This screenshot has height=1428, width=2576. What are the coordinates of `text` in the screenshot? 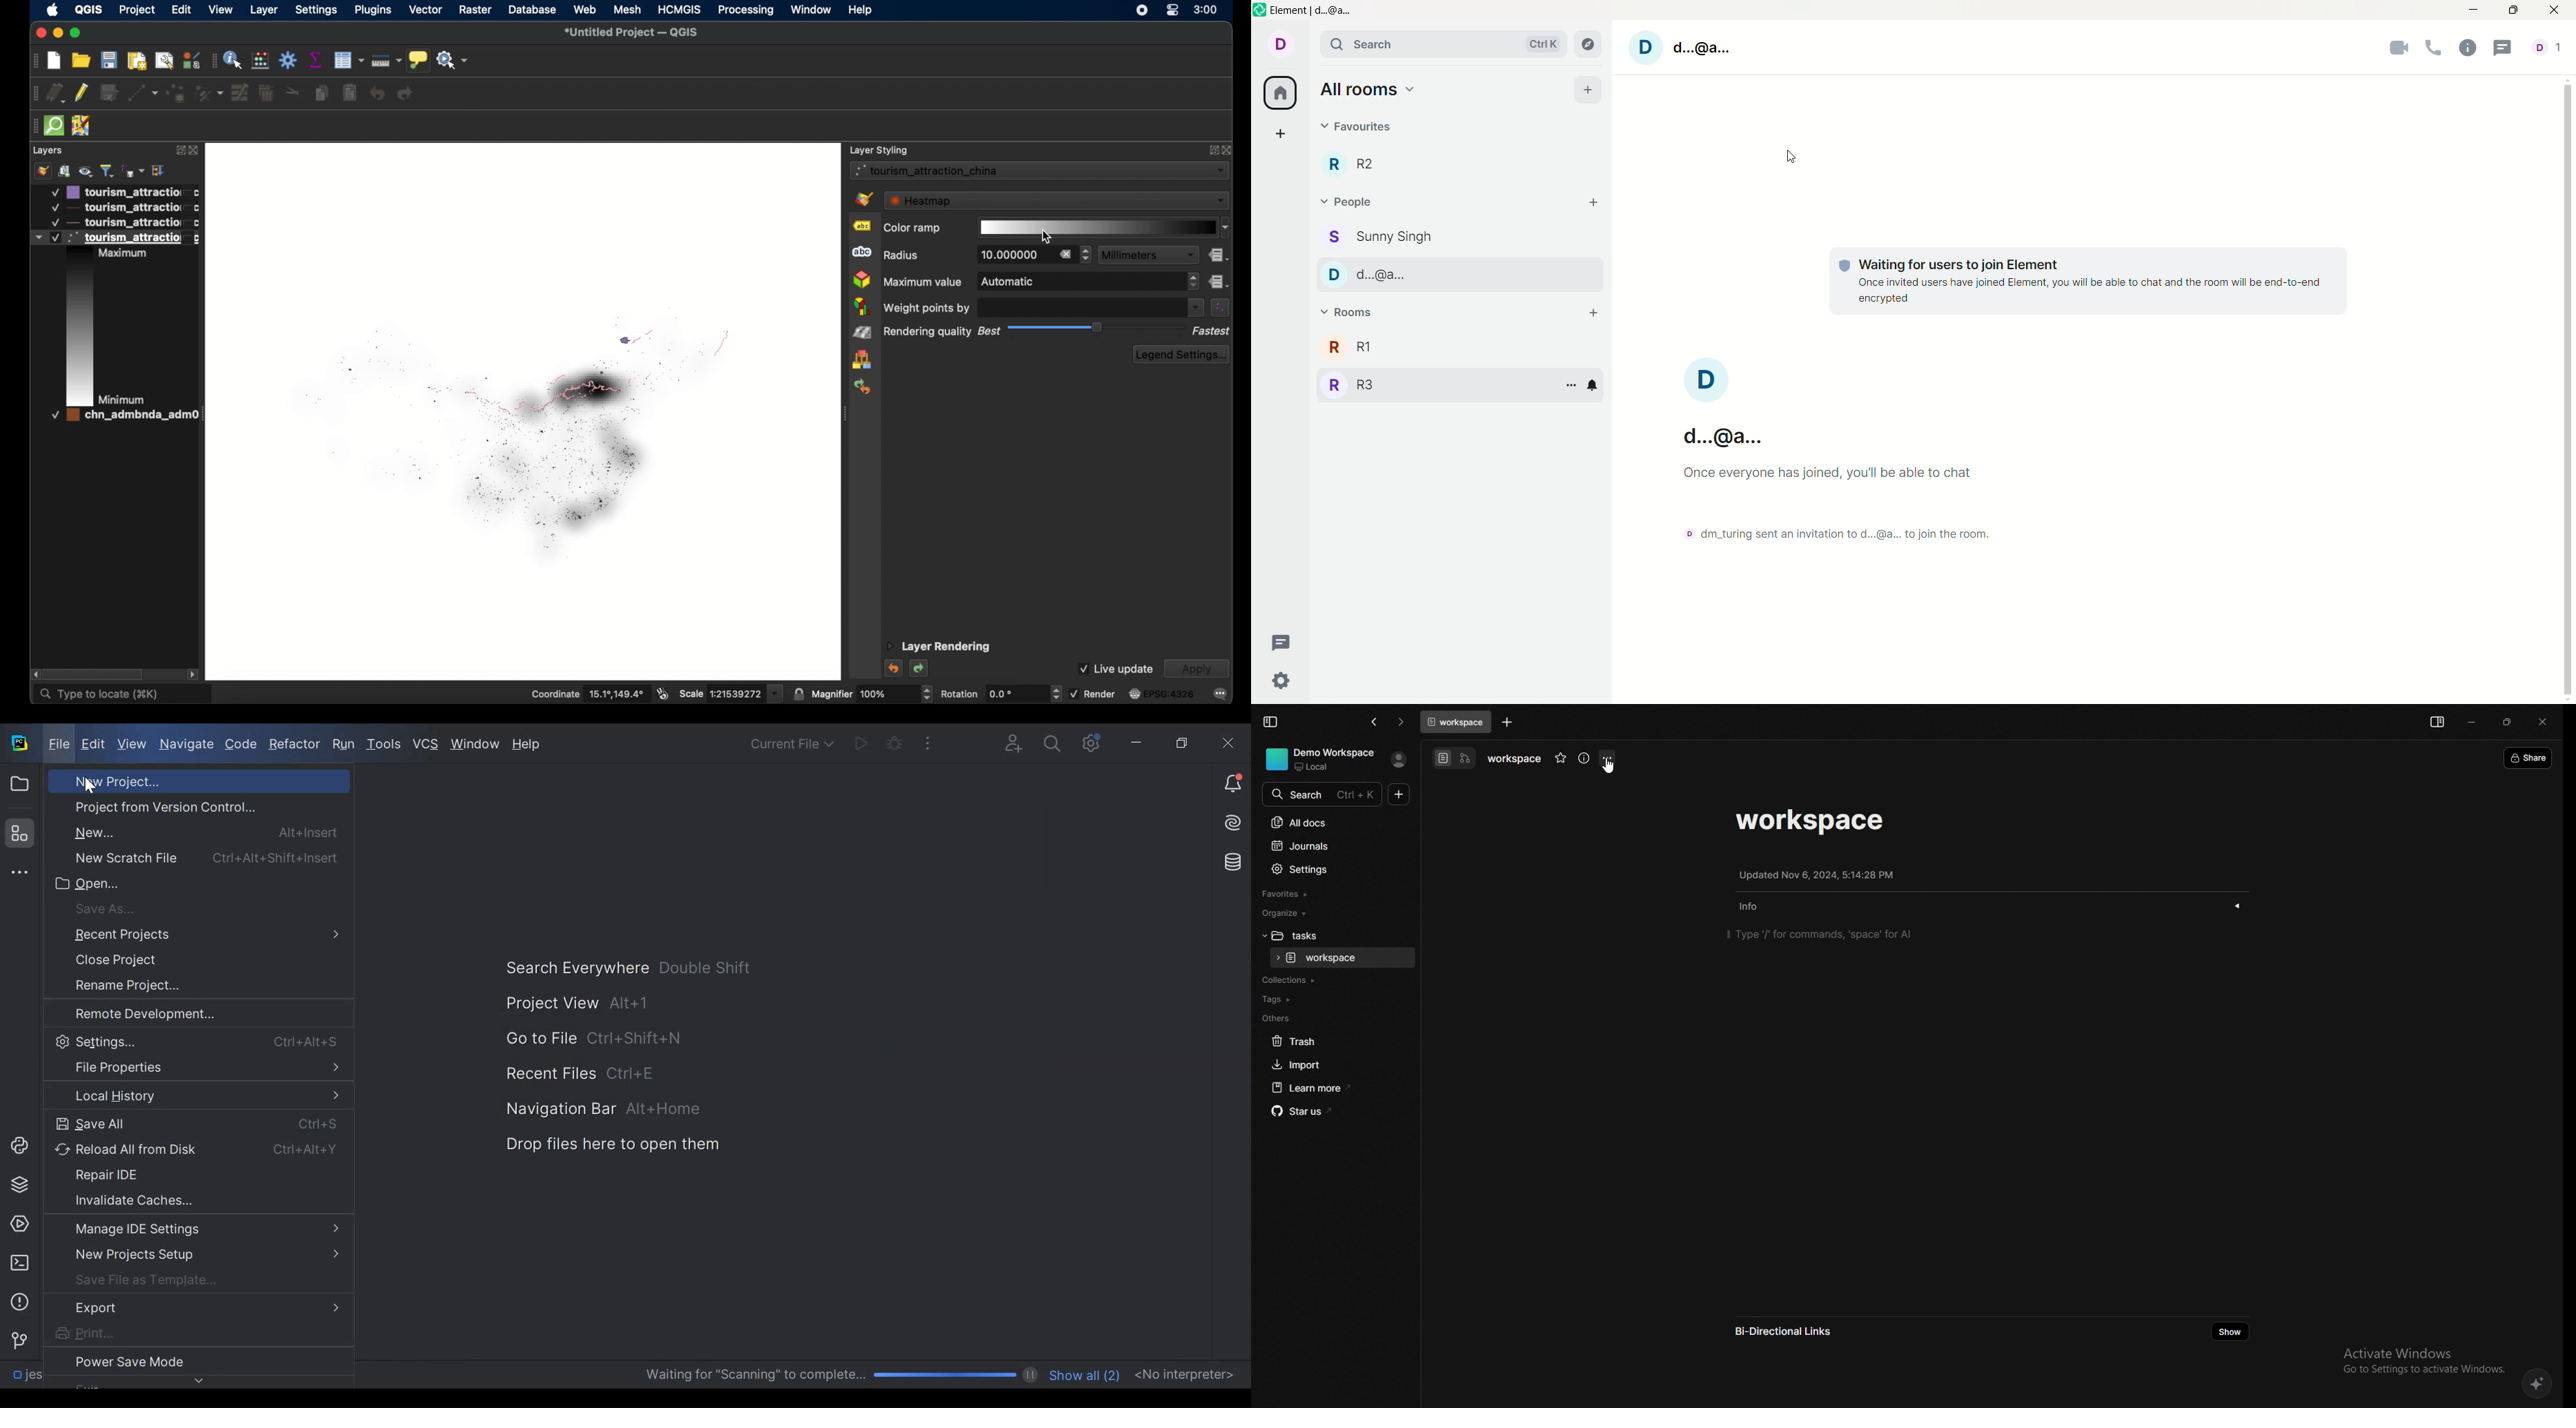 It's located at (2088, 277).